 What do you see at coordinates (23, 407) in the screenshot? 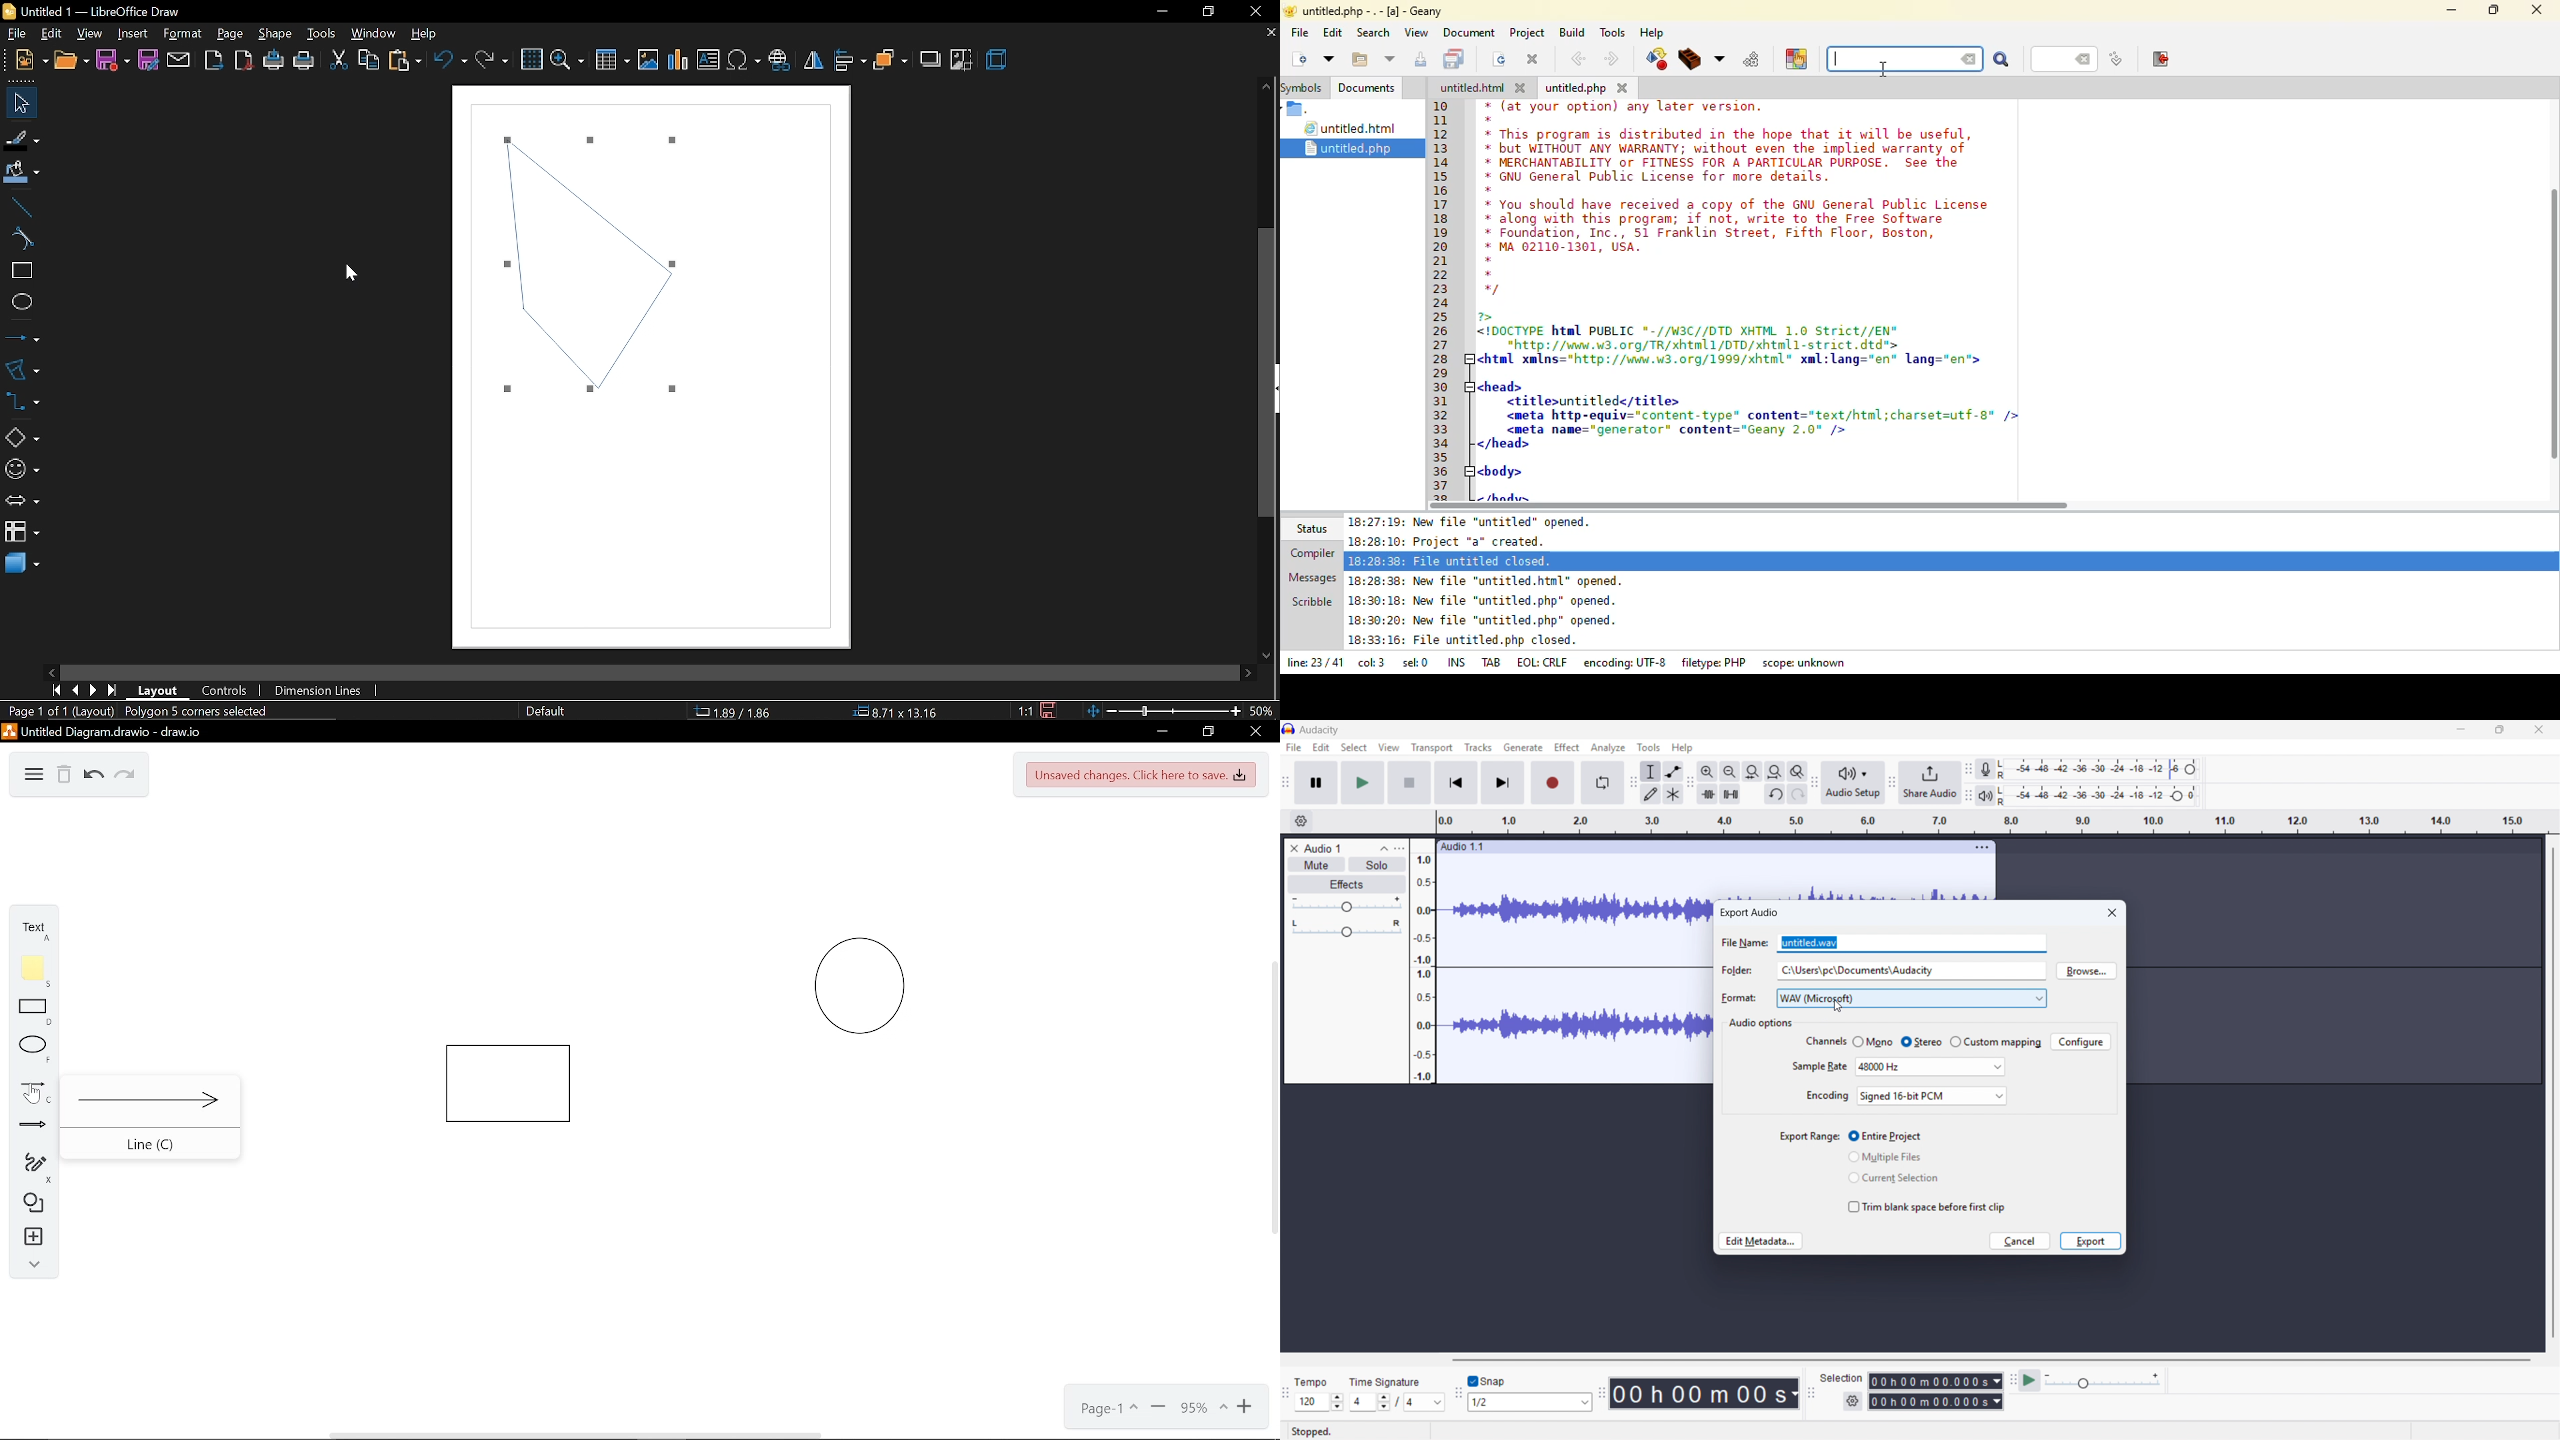
I see `connectors` at bounding box center [23, 407].